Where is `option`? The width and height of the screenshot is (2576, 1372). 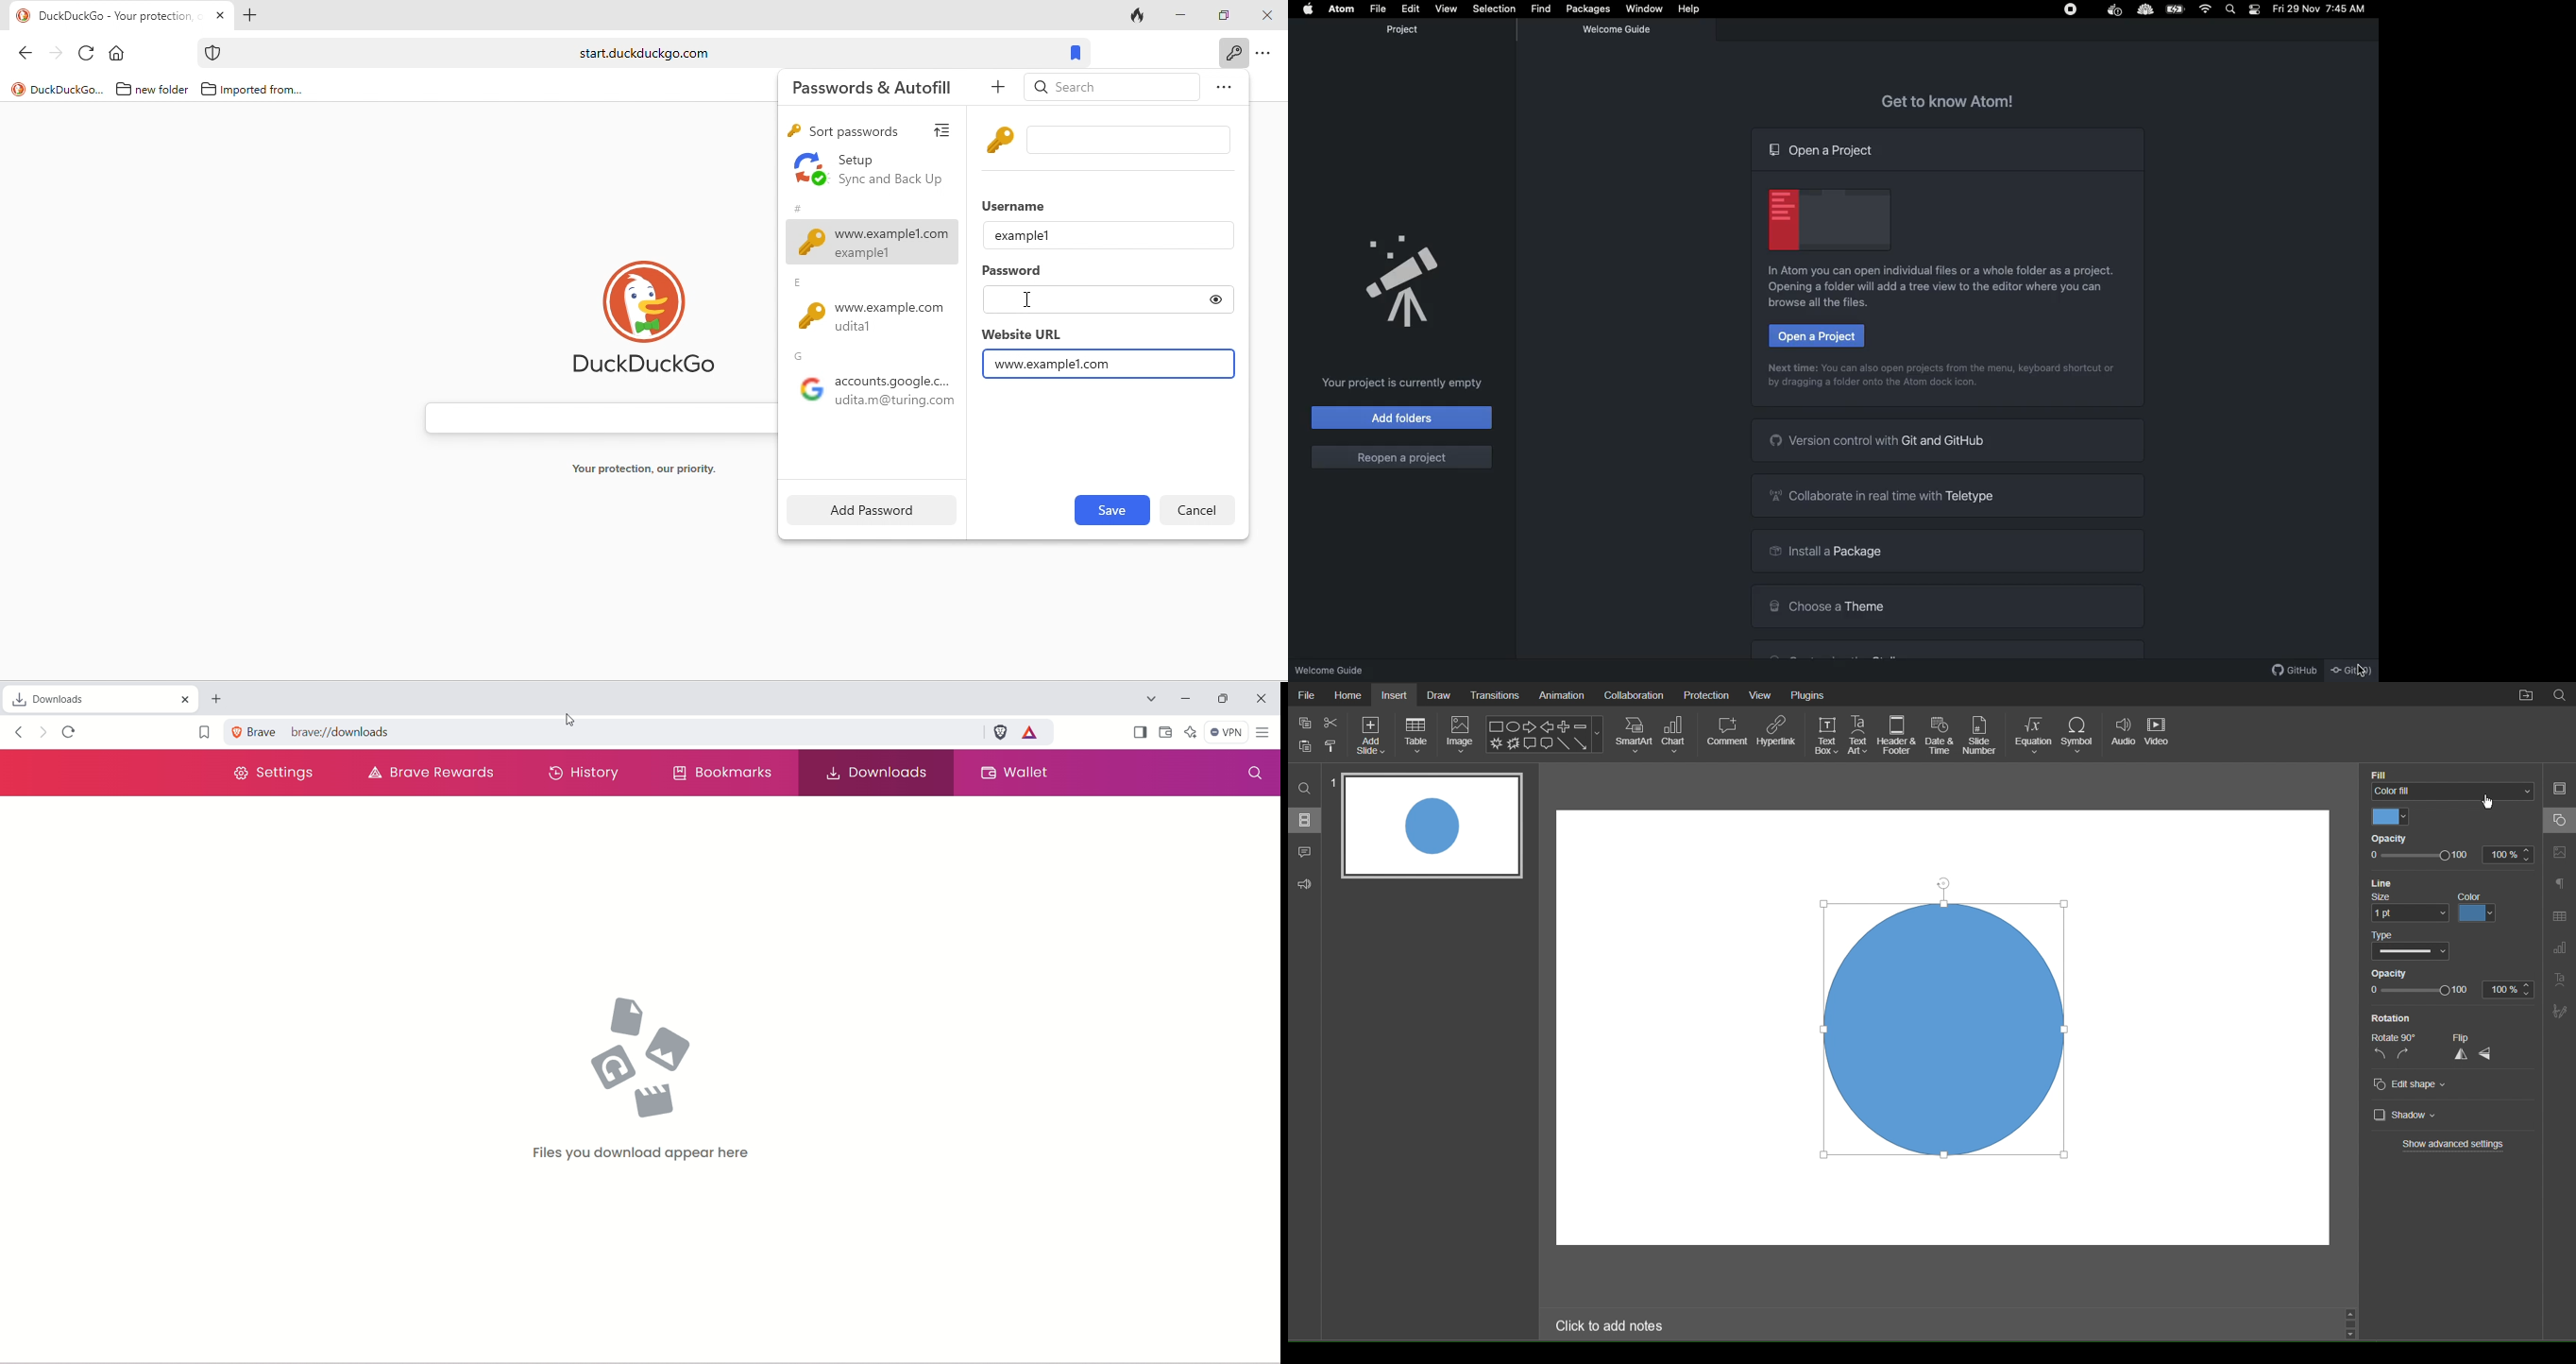
option is located at coordinates (1265, 54).